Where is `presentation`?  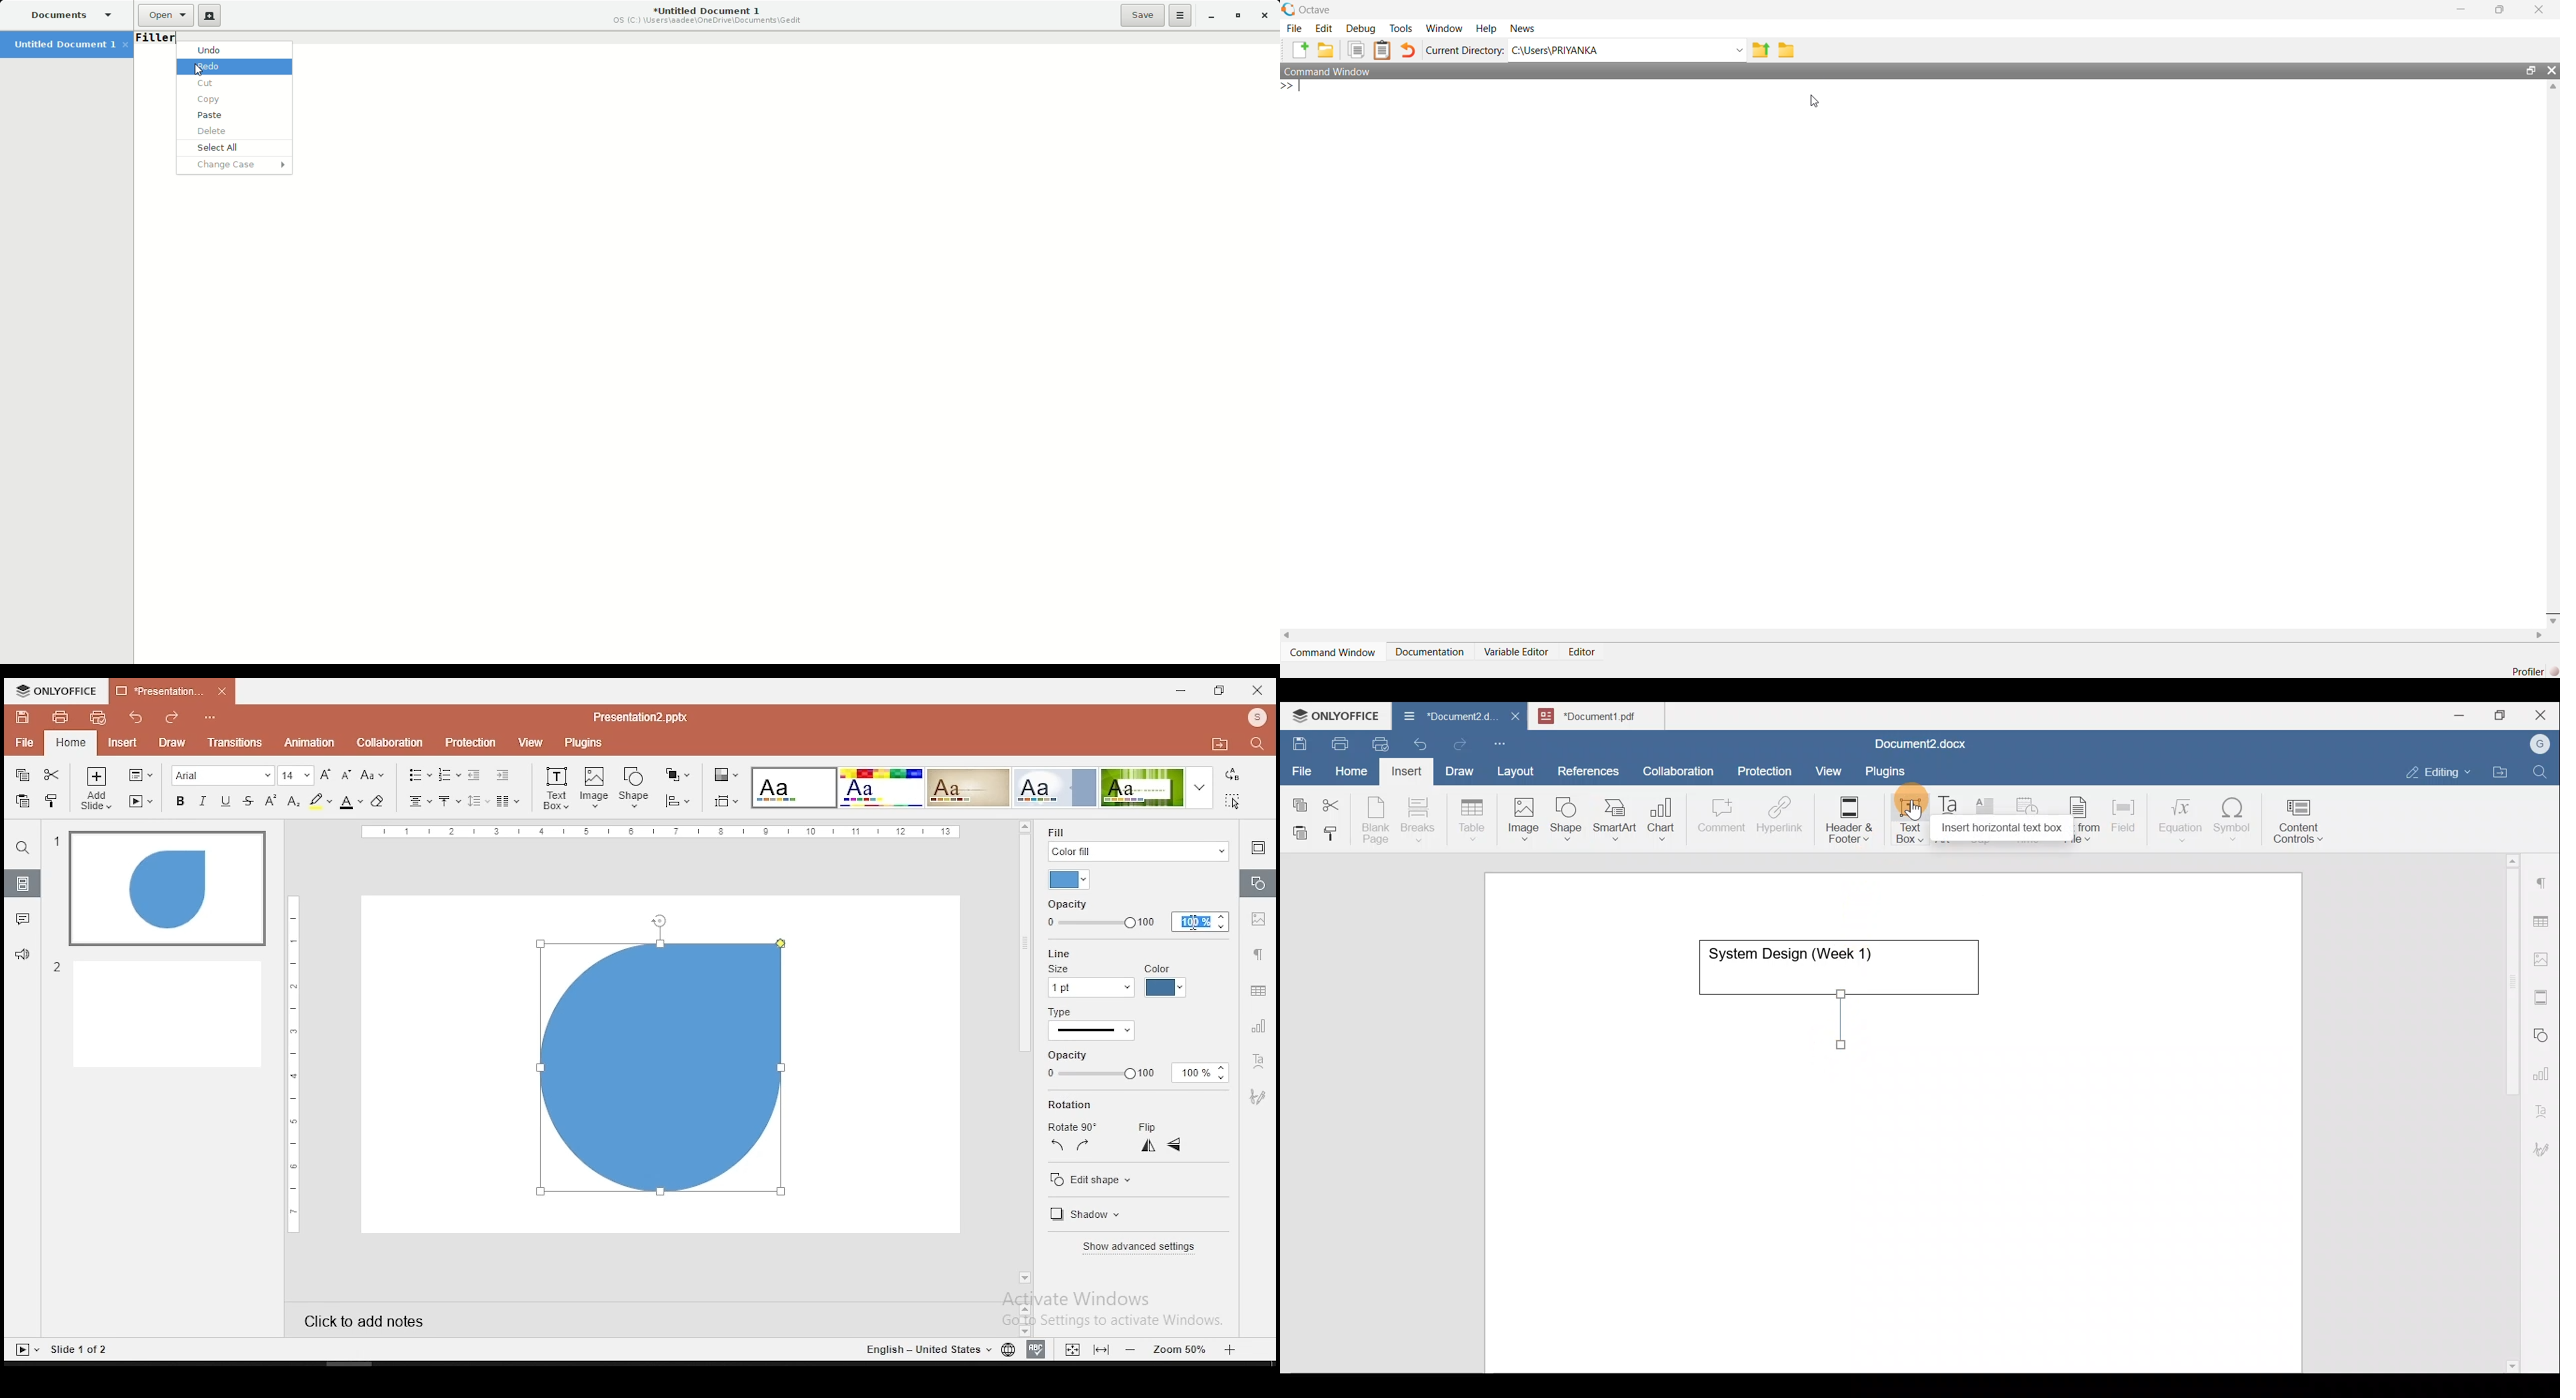
presentation is located at coordinates (170, 692).